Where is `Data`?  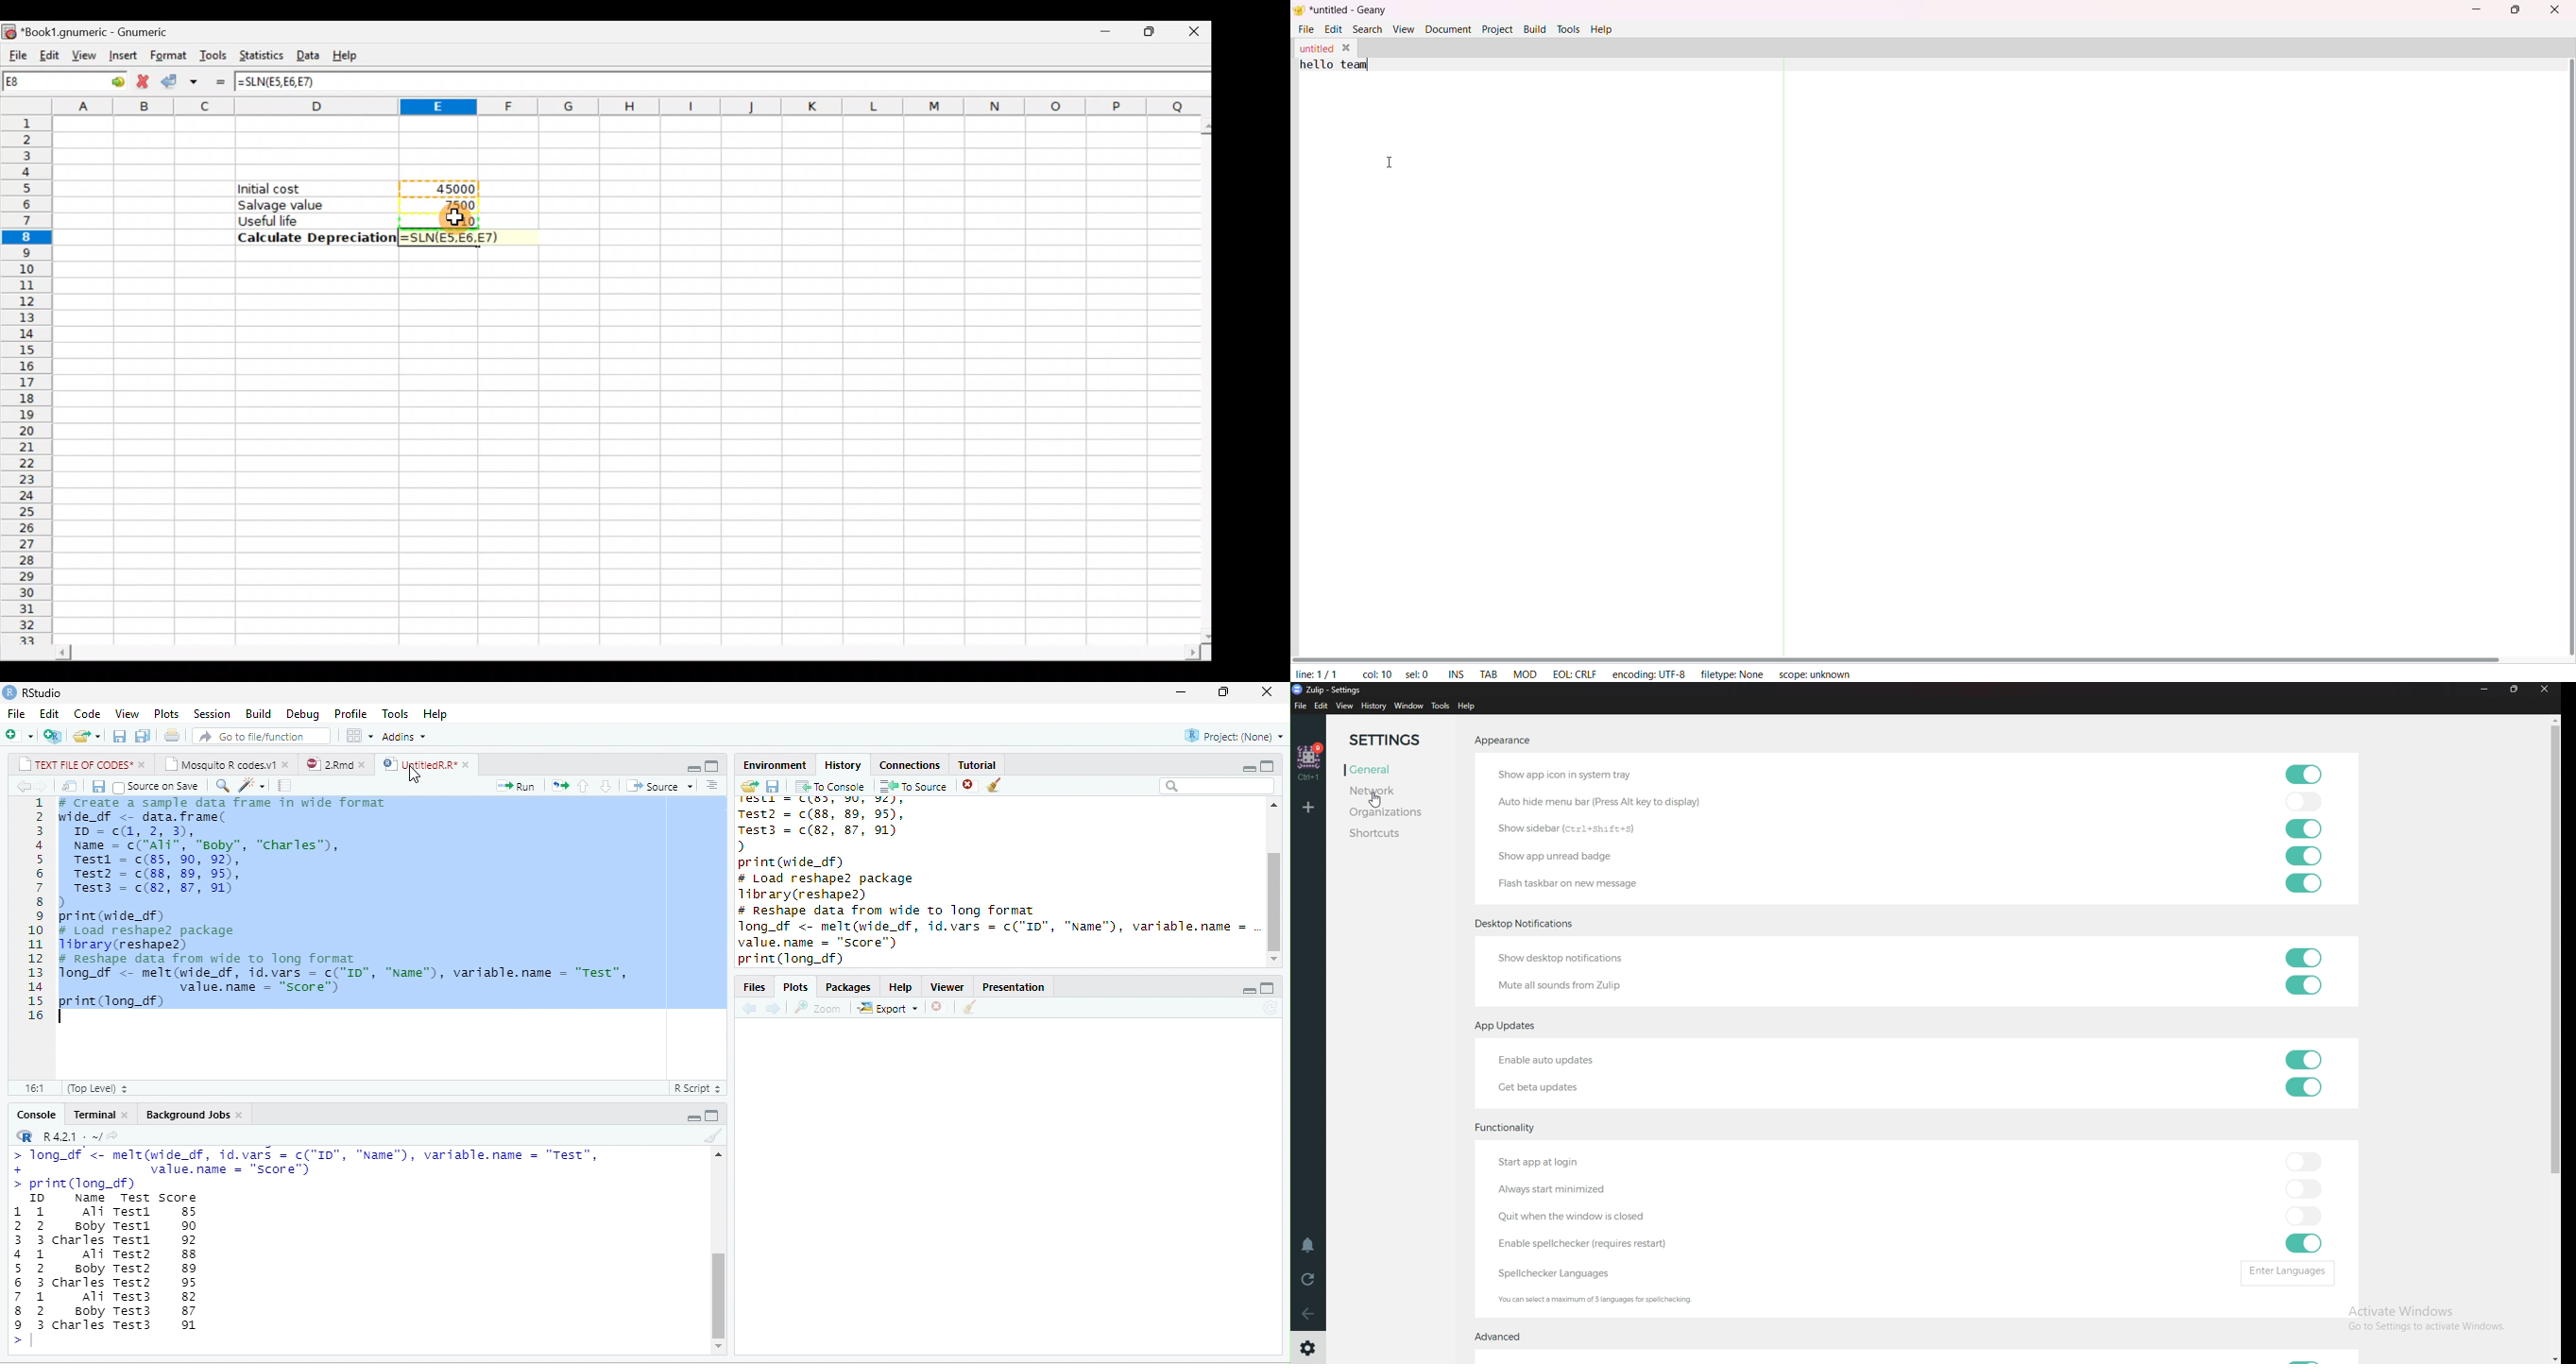
Data is located at coordinates (309, 53).